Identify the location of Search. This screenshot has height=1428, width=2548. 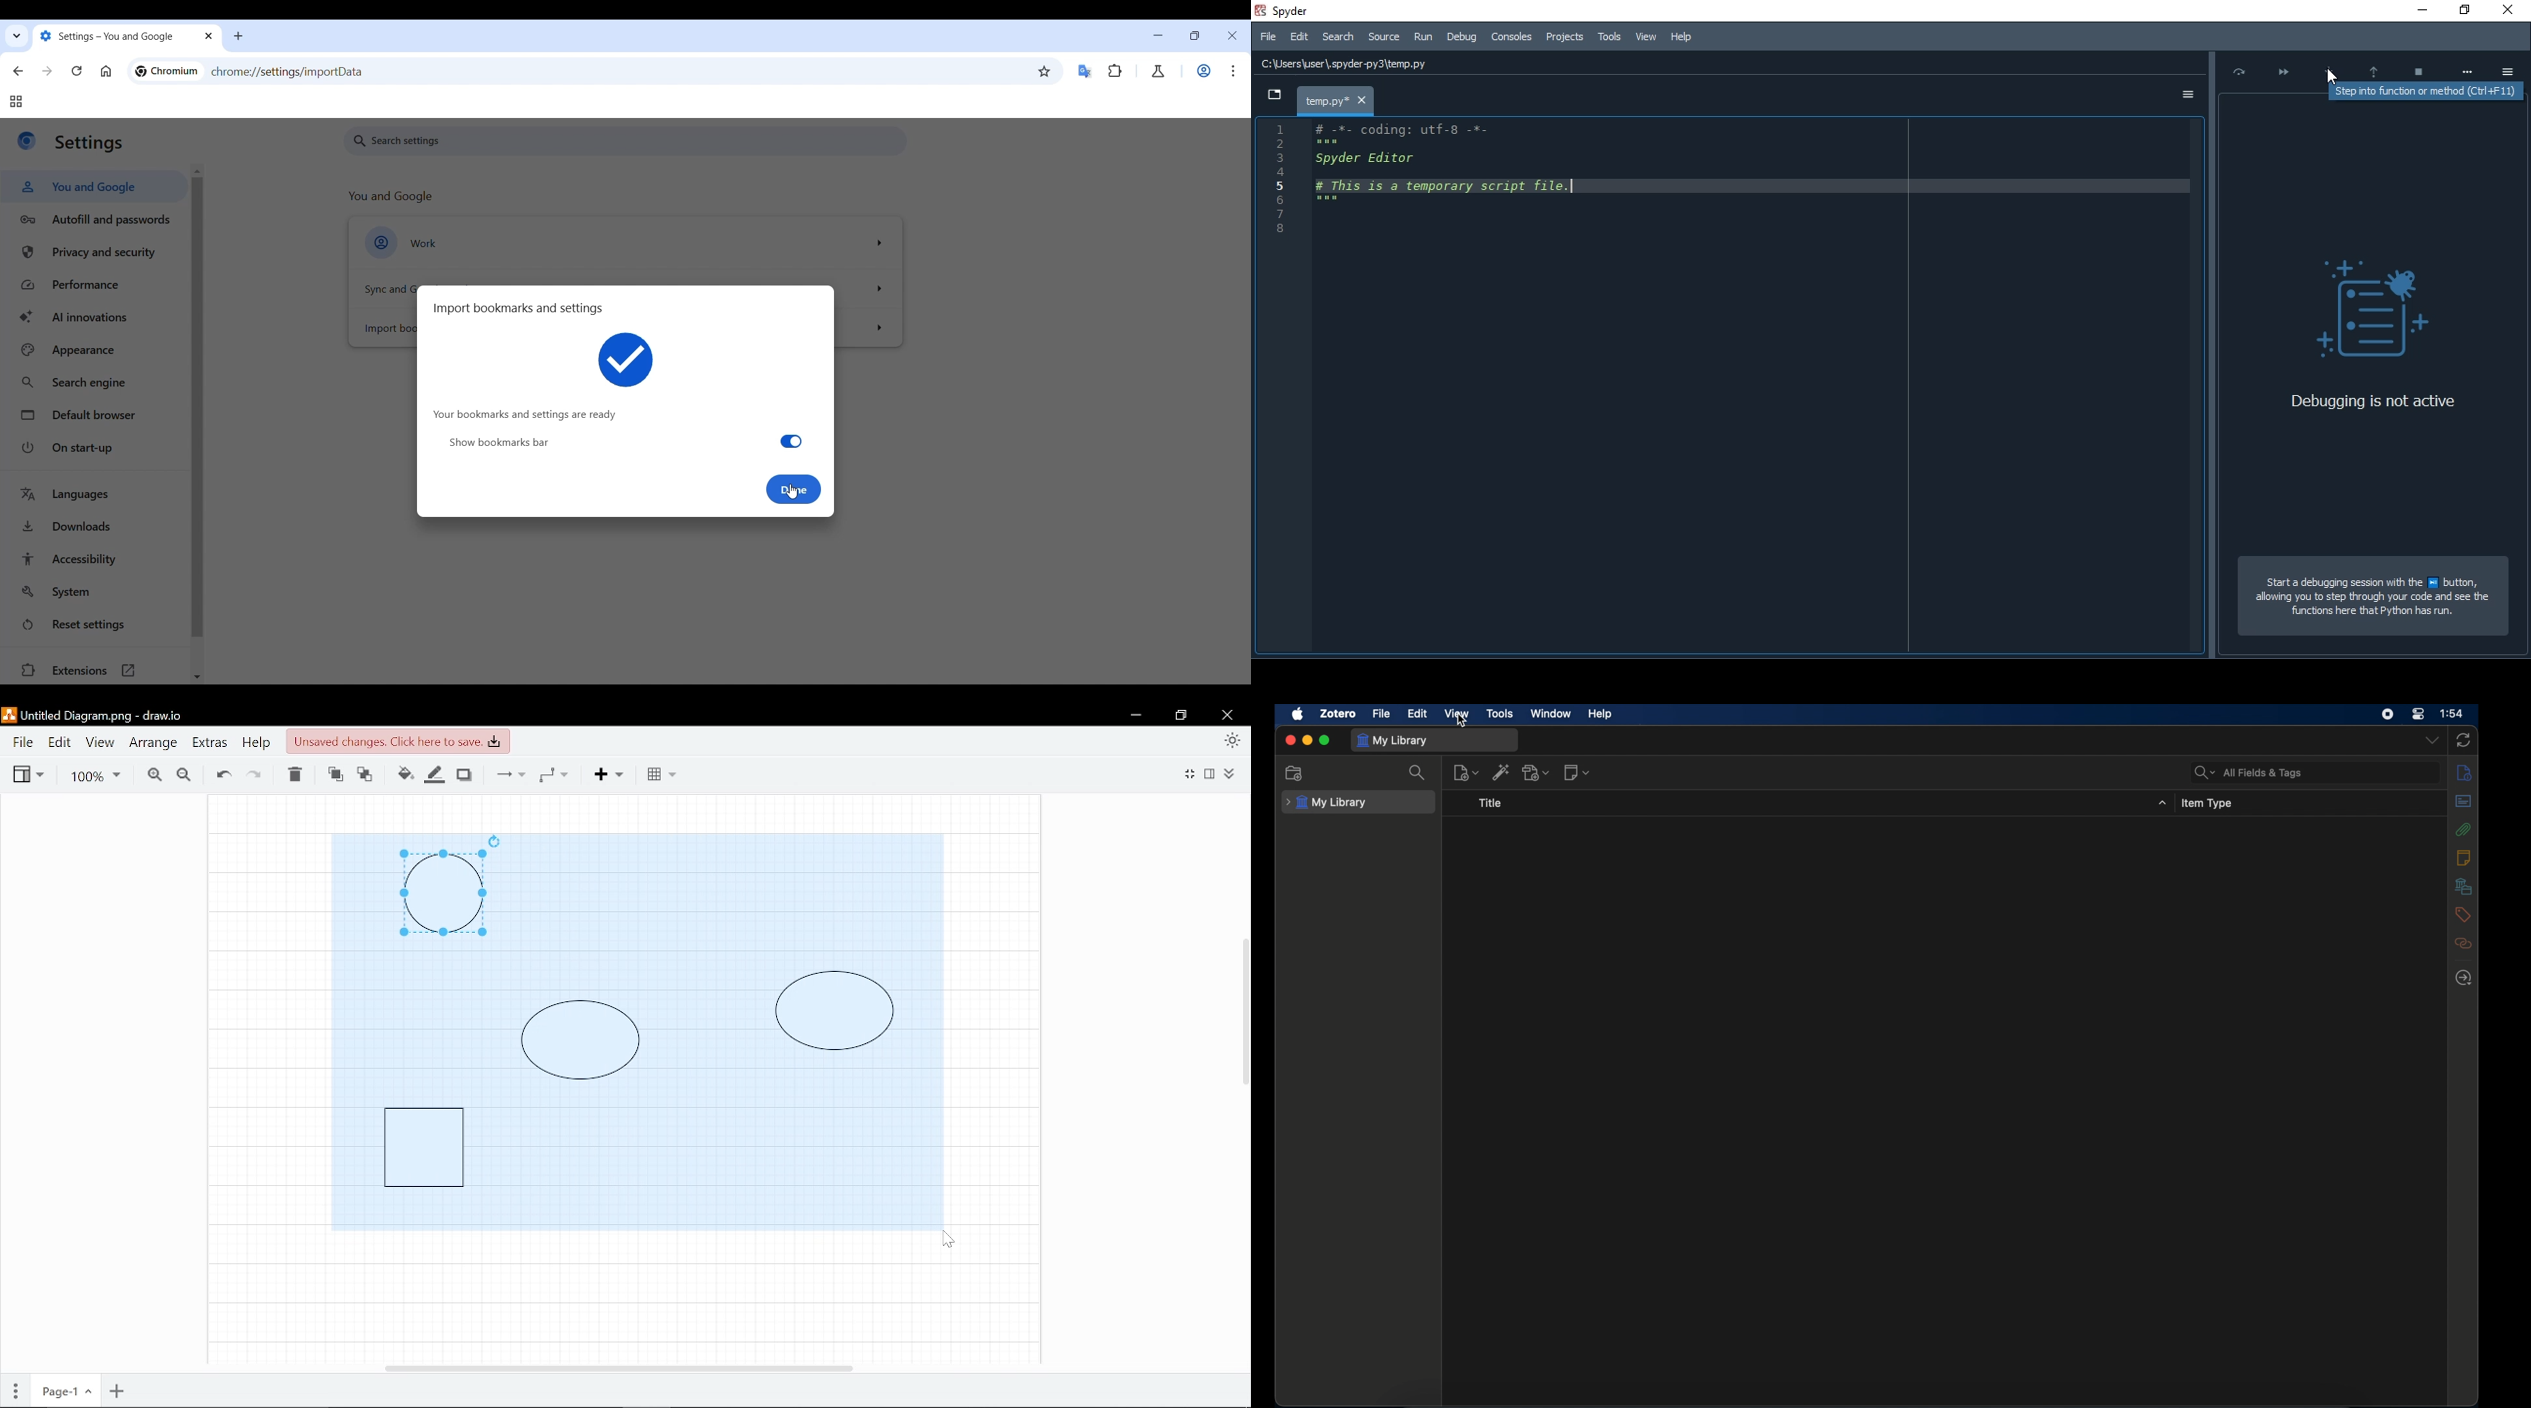
(1336, 37).